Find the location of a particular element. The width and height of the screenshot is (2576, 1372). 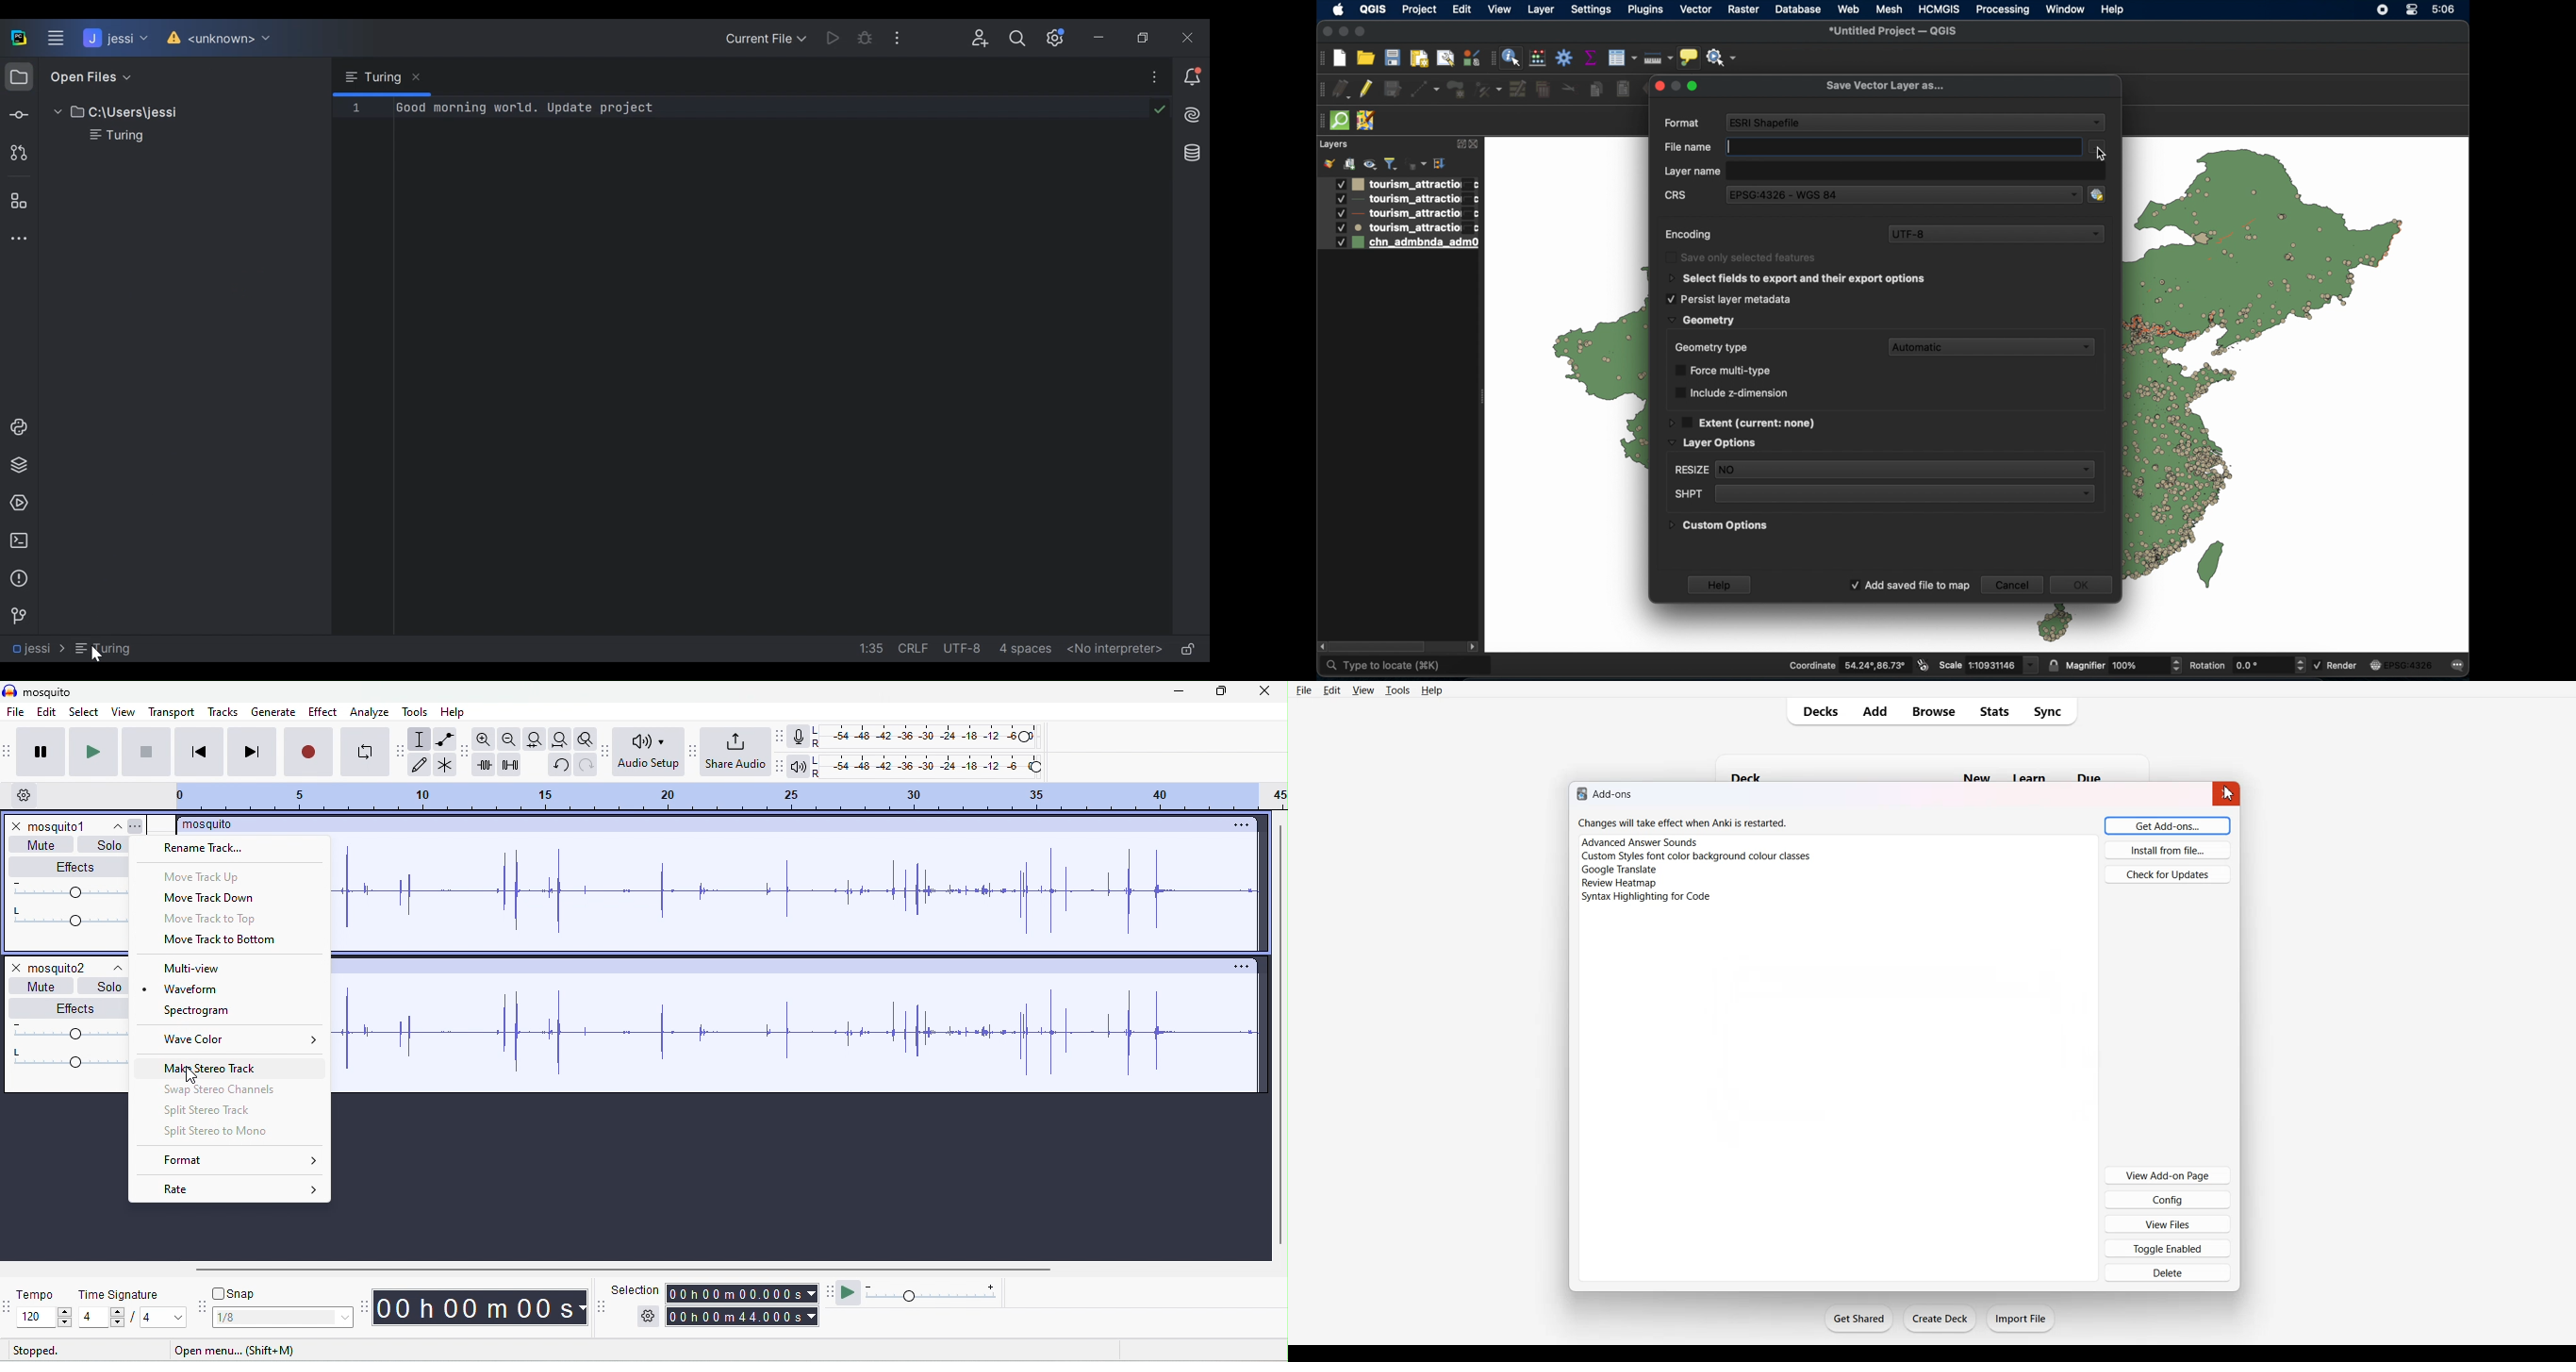

messages is located at coordinates (2460, 665).